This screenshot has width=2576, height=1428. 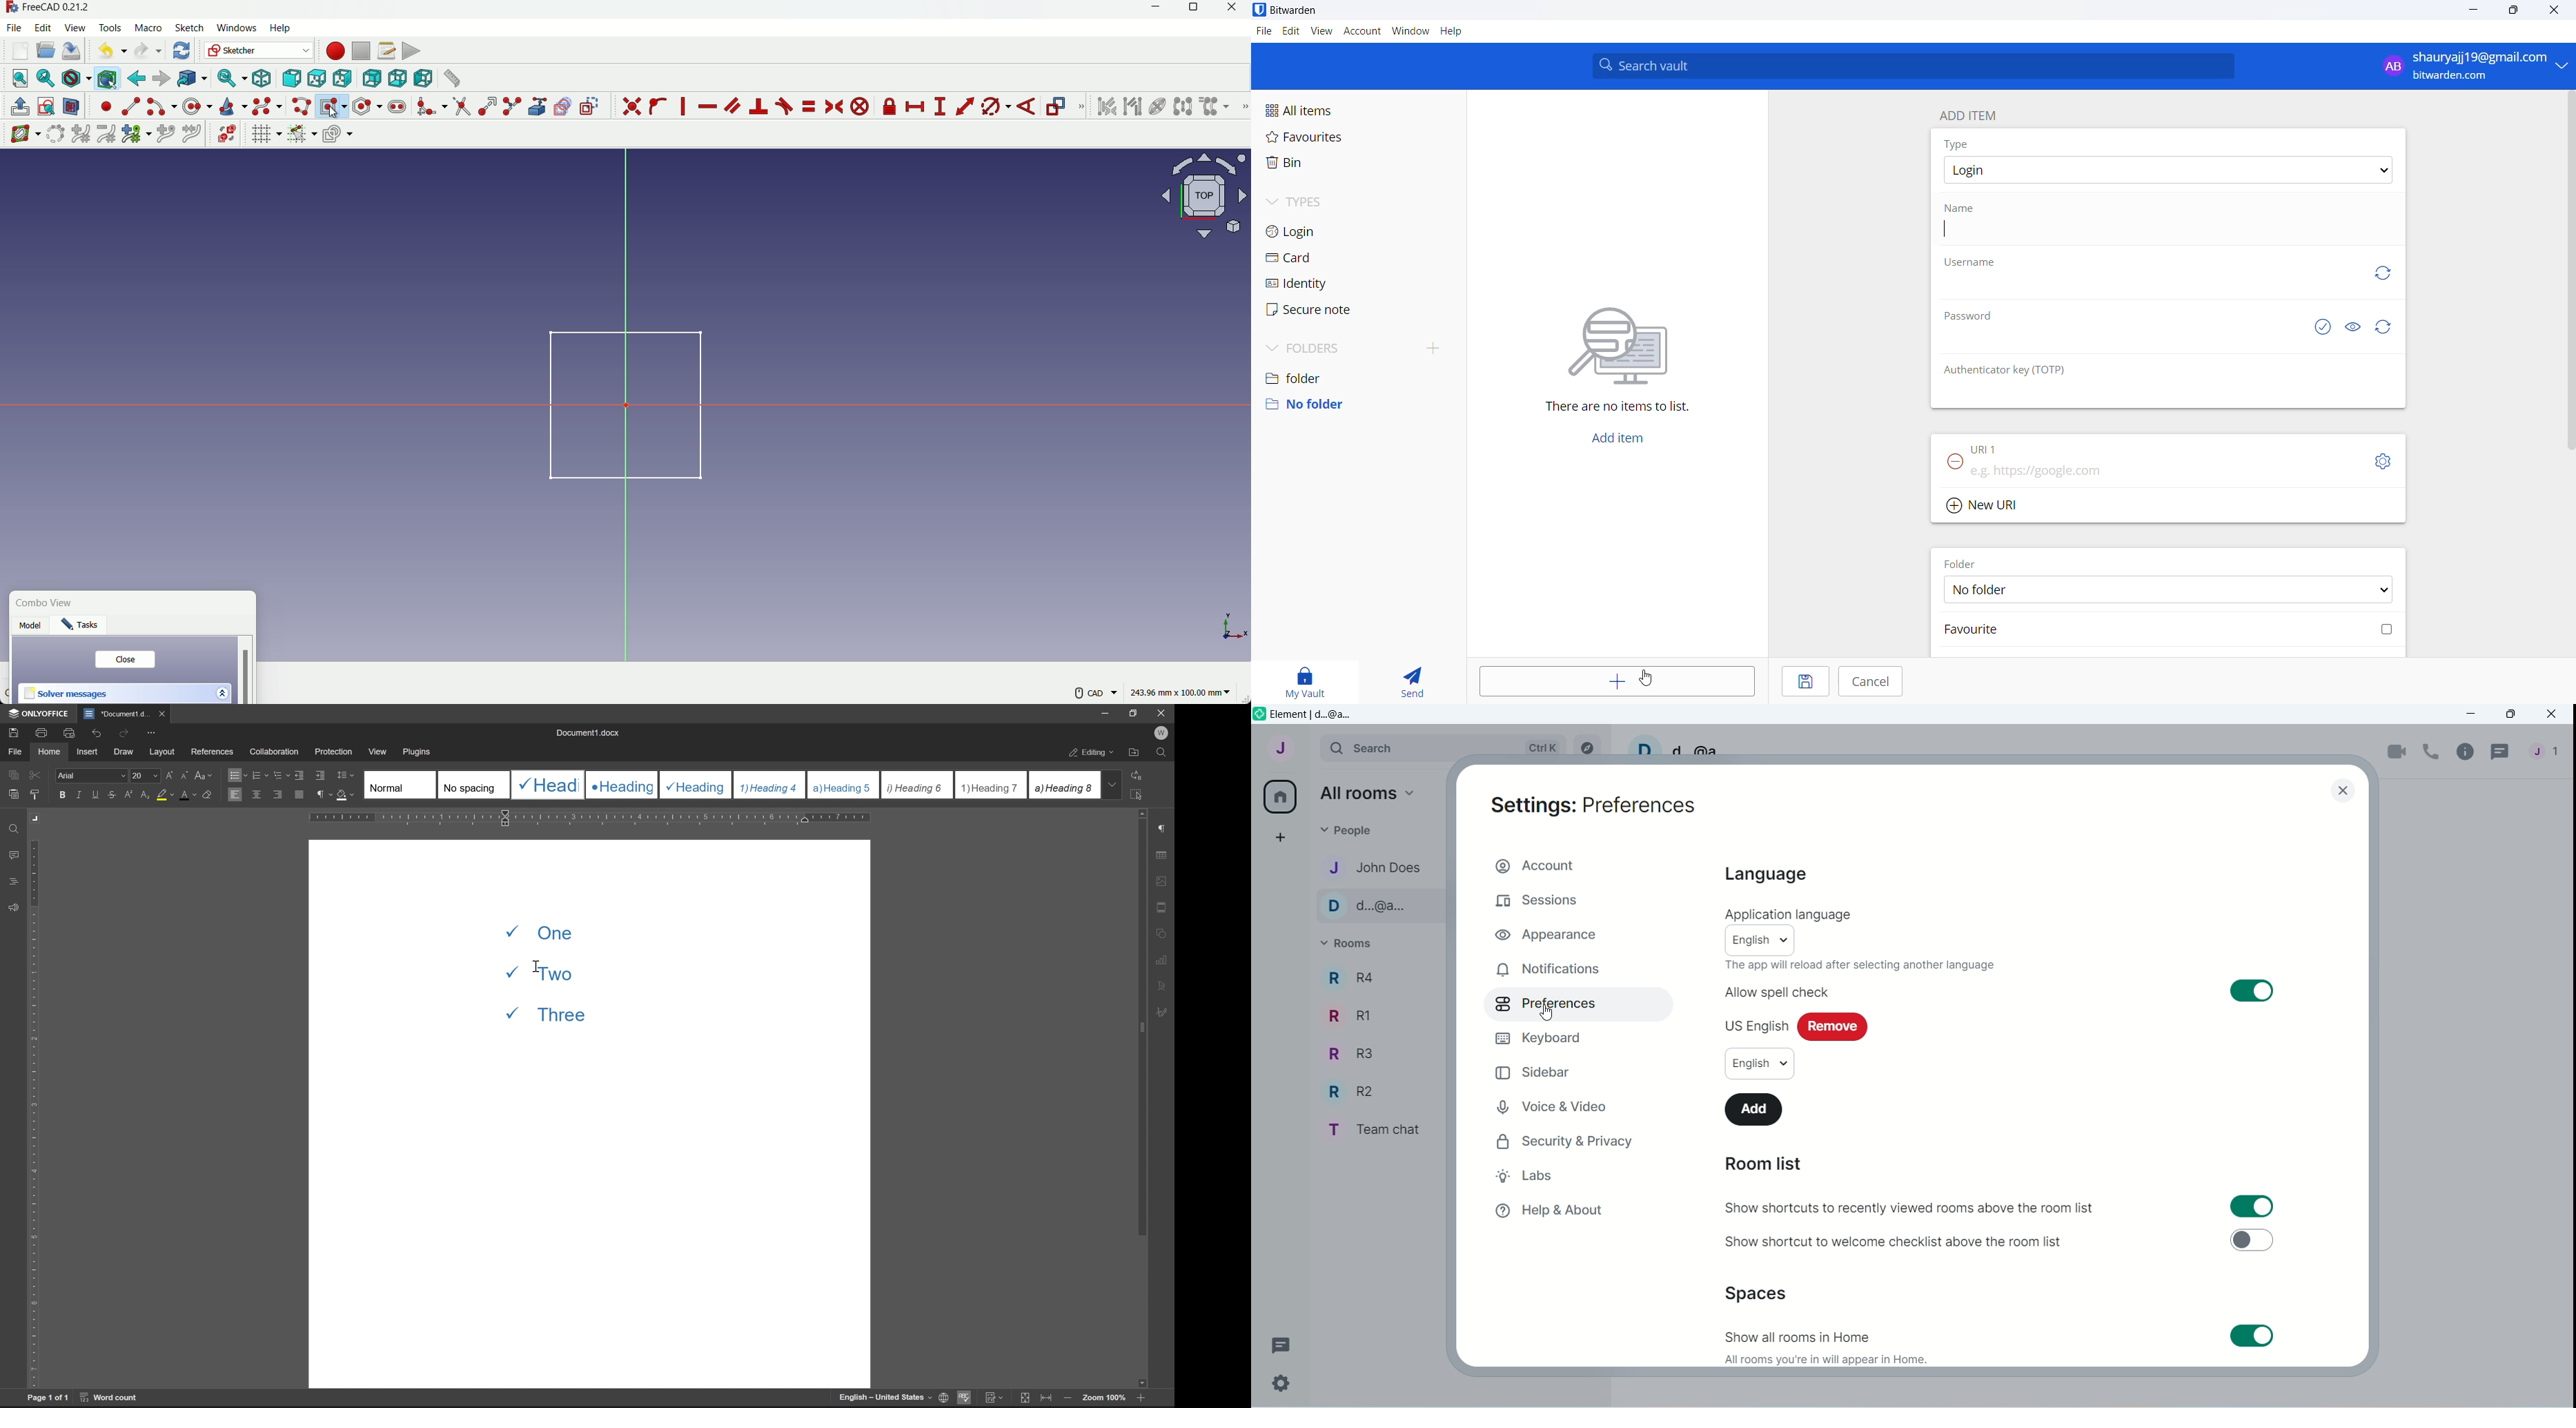 What do you see at coordinates (371, 79) in the screenshot?
I see `back view` at bounding box center [371, 79].